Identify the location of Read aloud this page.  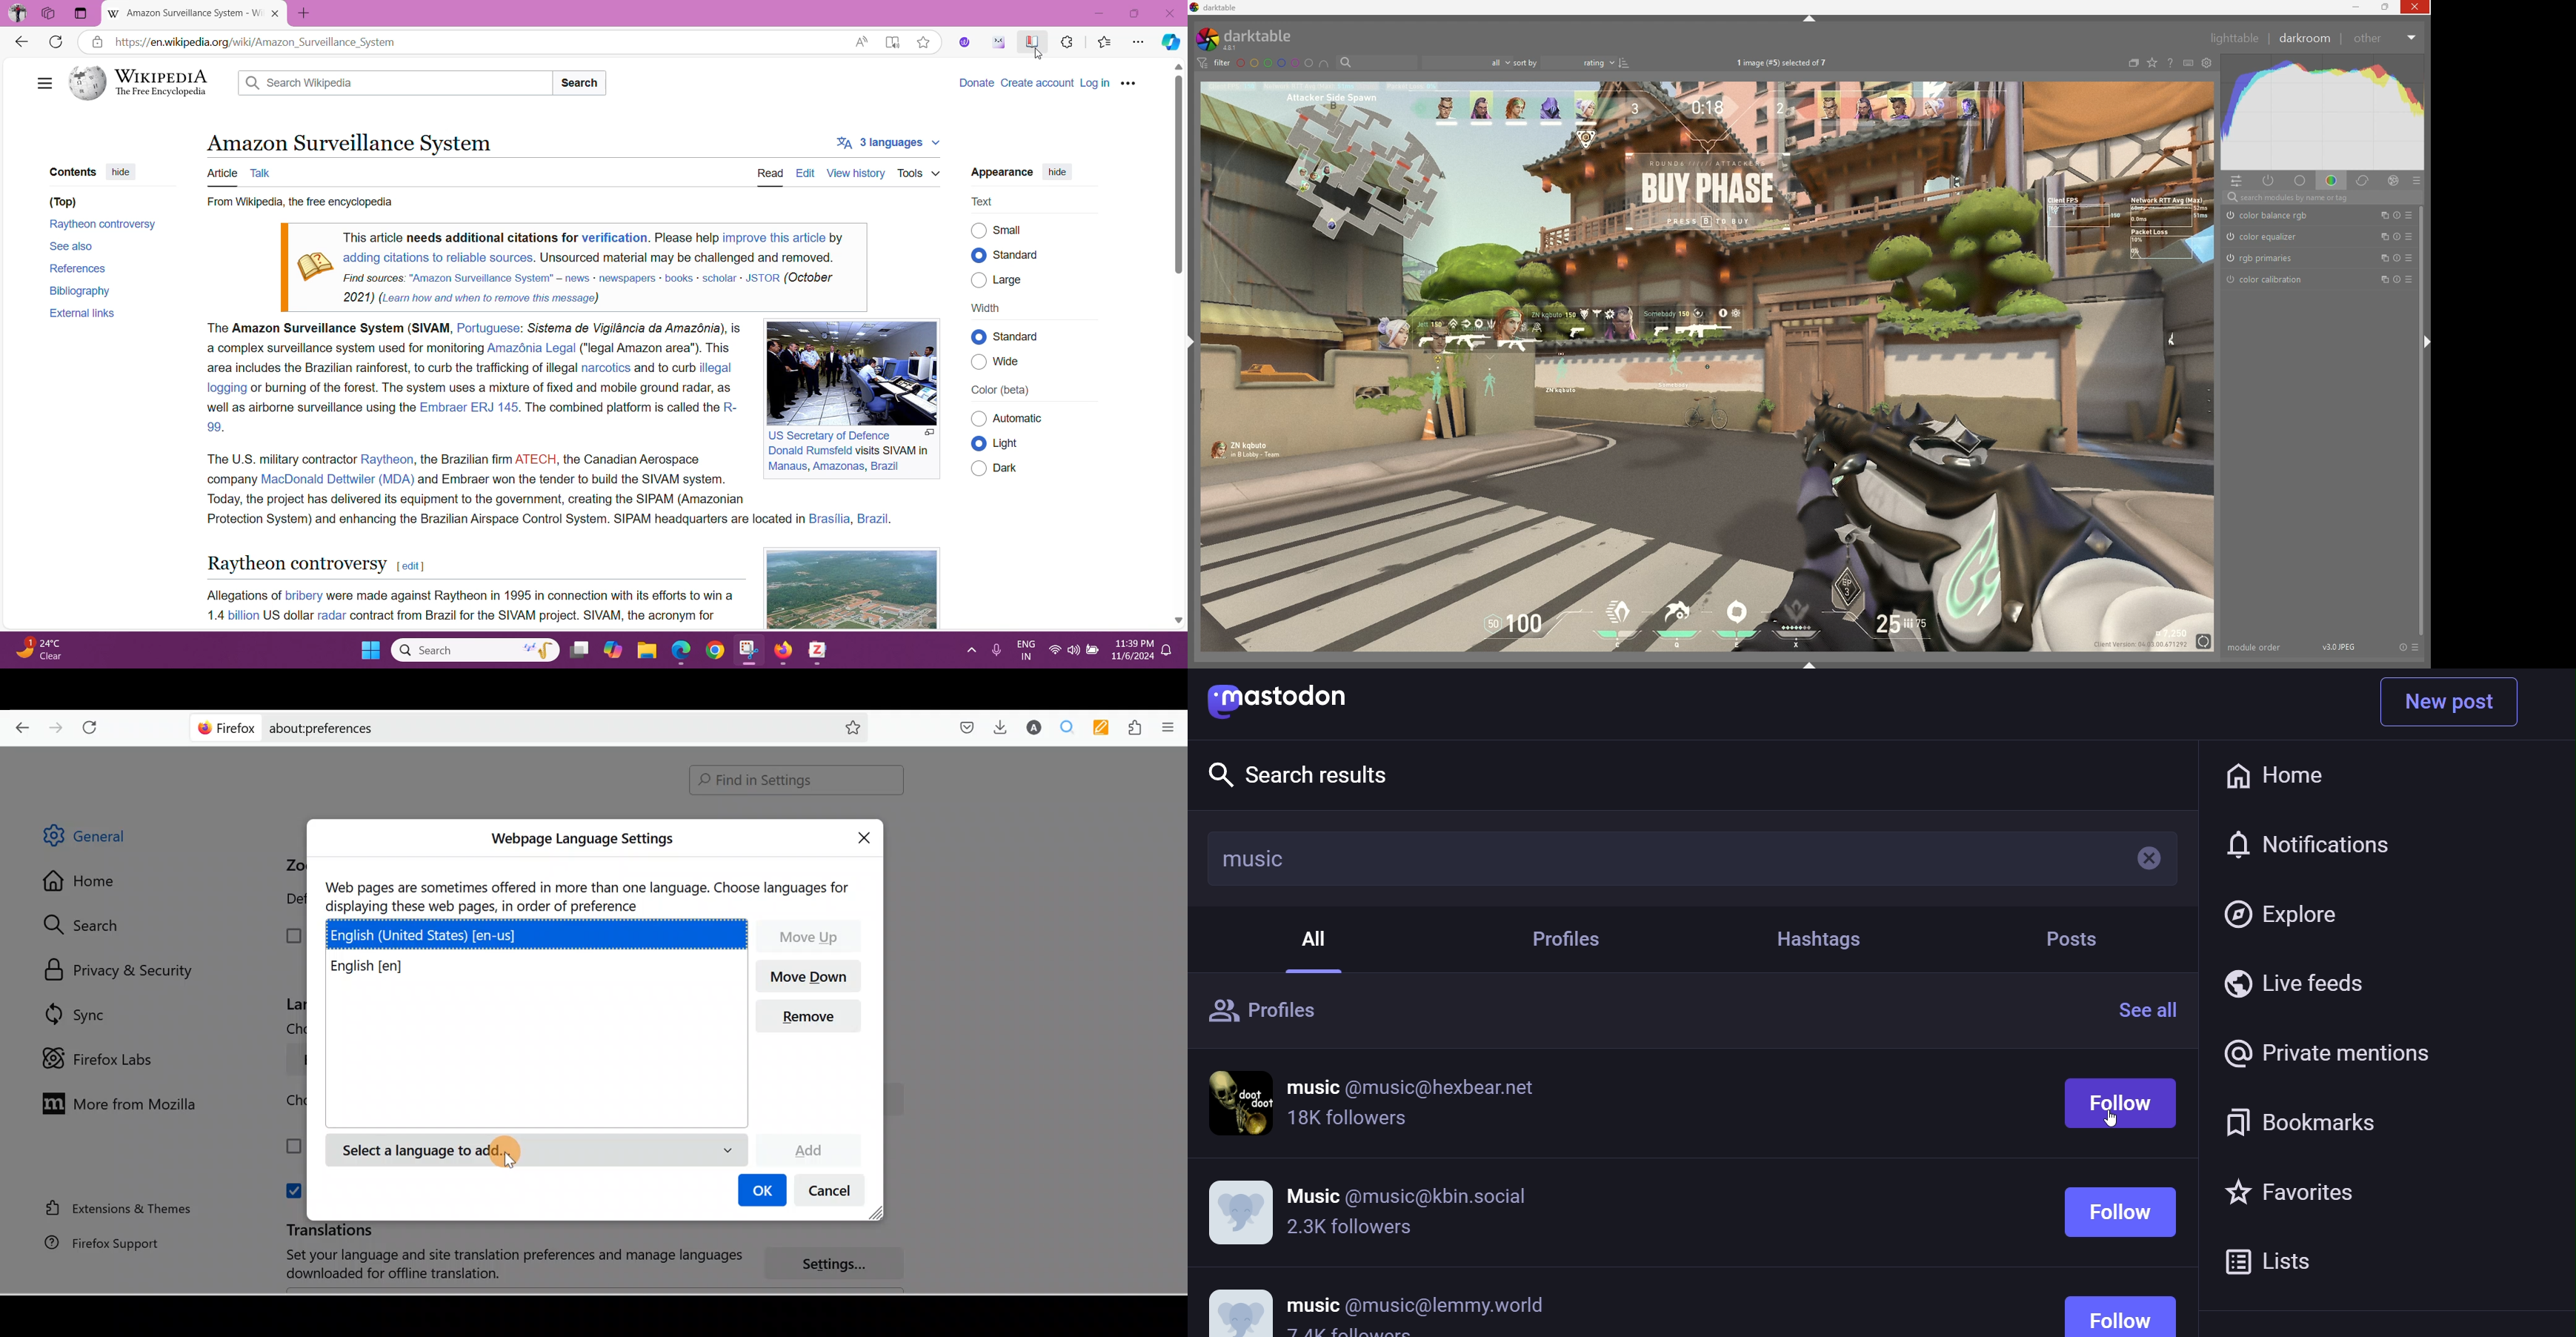
(861, 41).